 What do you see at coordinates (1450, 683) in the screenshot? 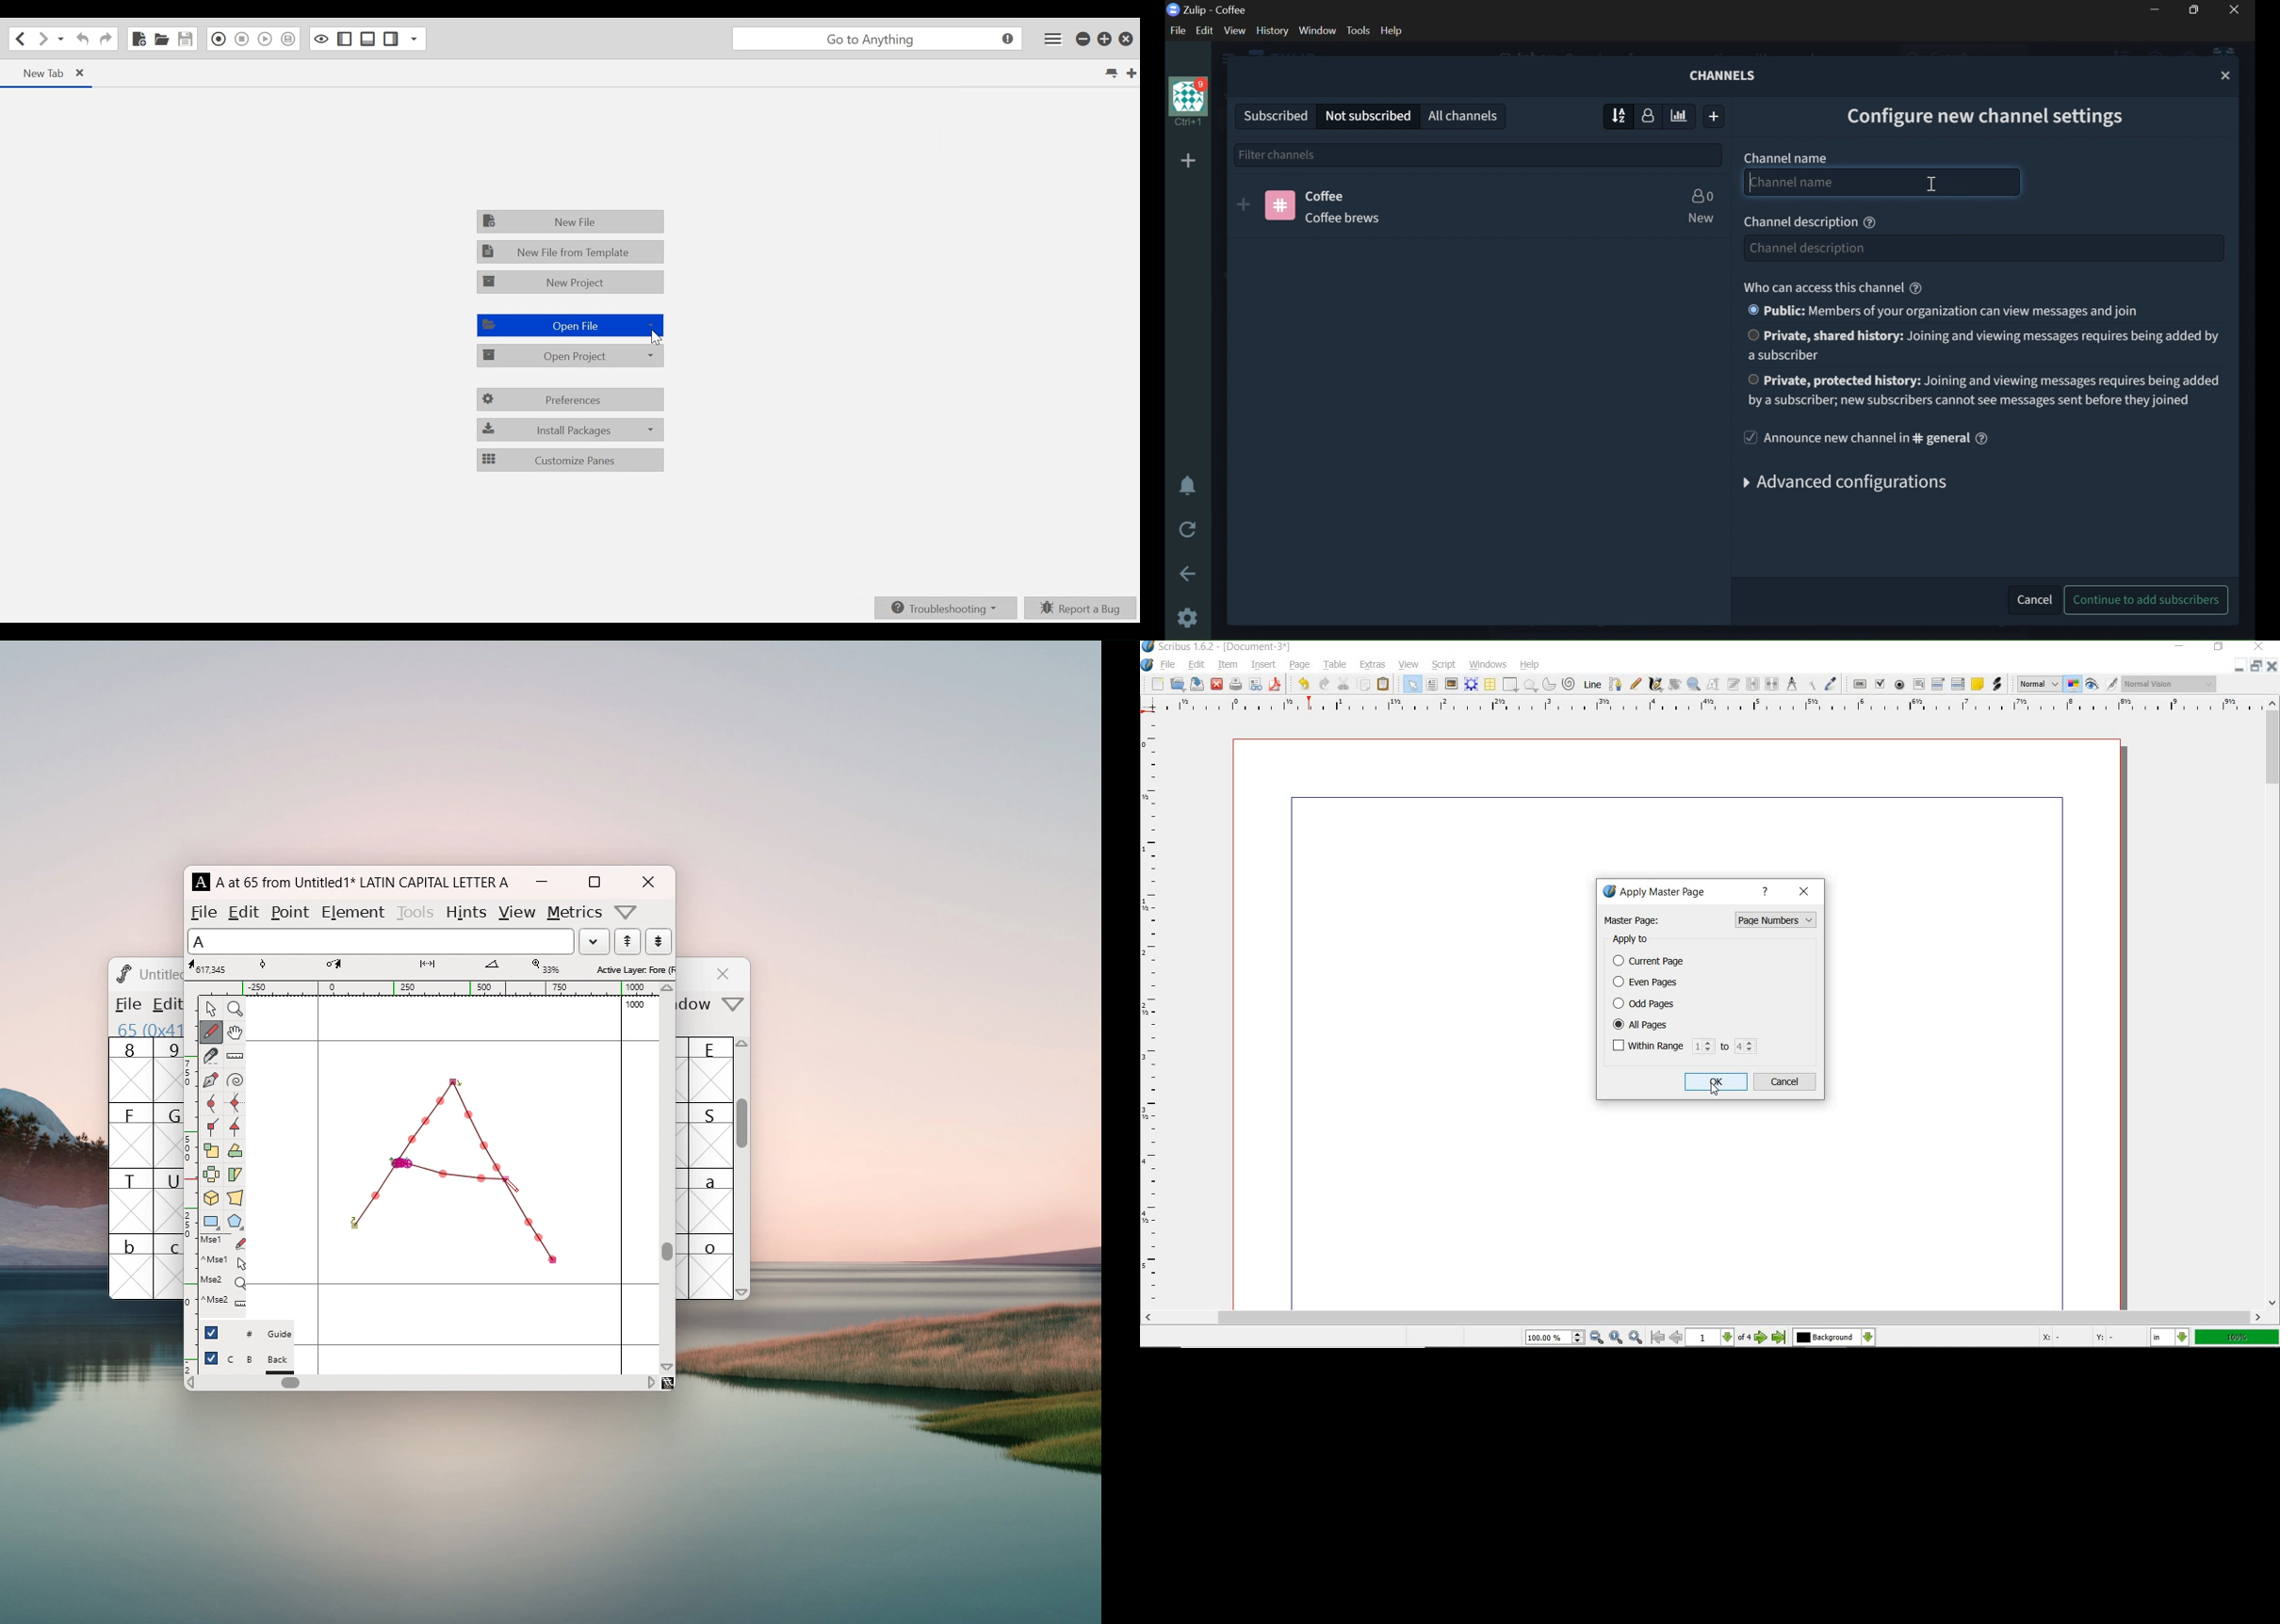
I see `image frame` at bounding box center [1450, 683].